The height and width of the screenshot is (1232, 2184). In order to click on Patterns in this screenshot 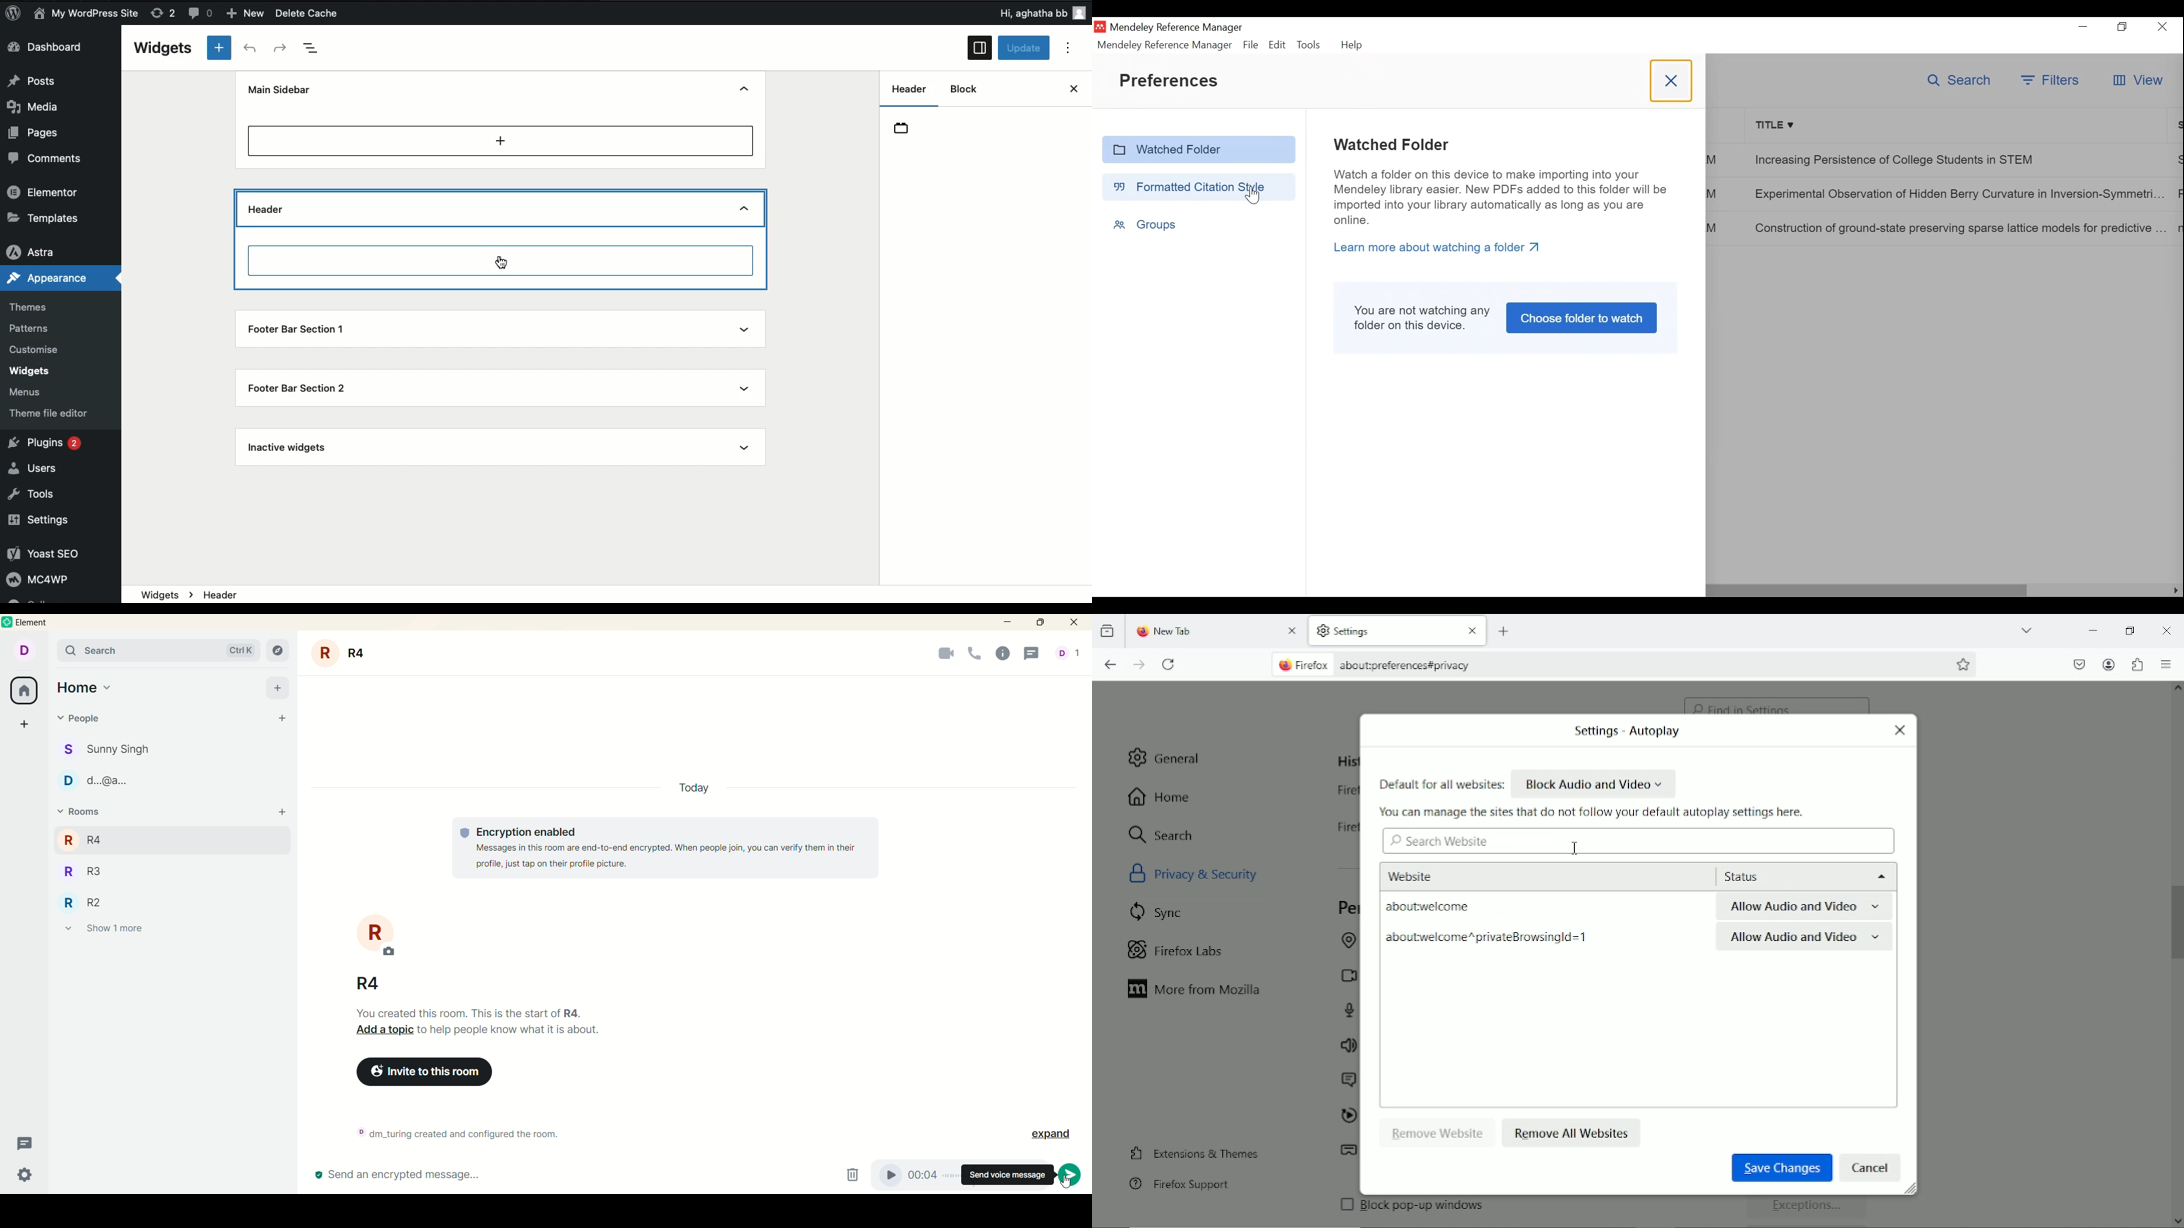, I will do `click(33, 329)`.